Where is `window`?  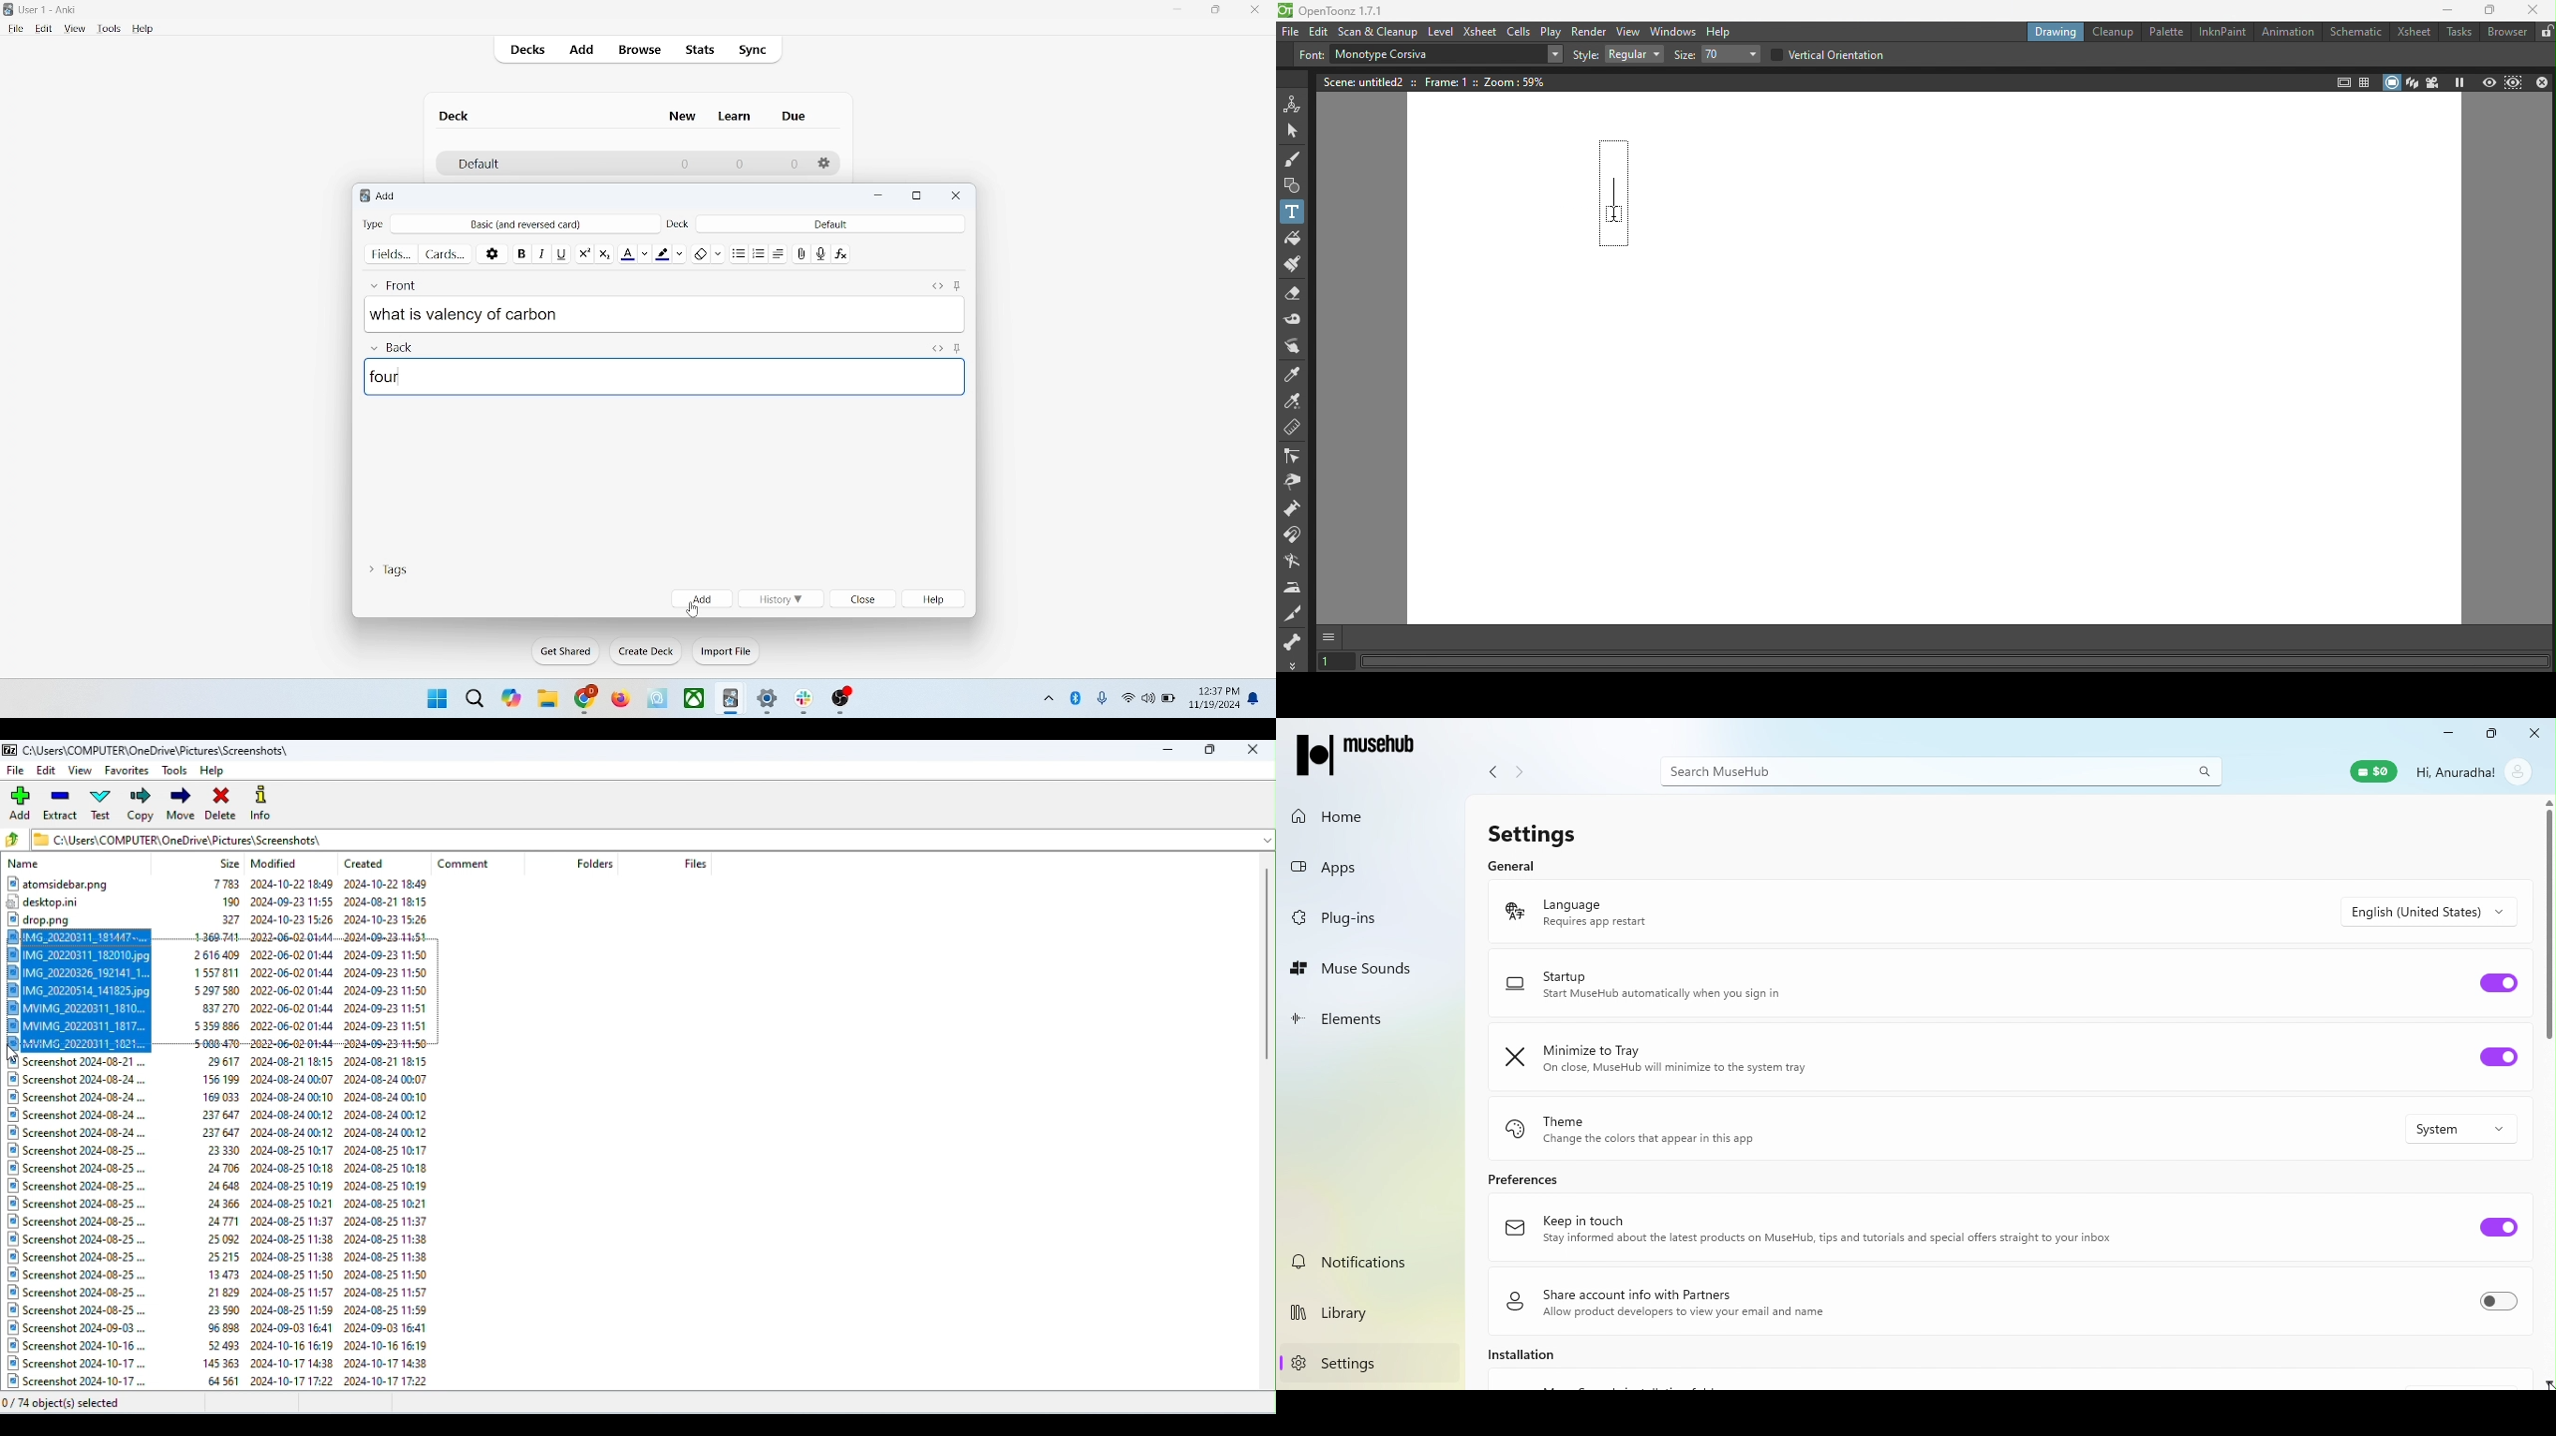
window is located at coordinates (435, 697).